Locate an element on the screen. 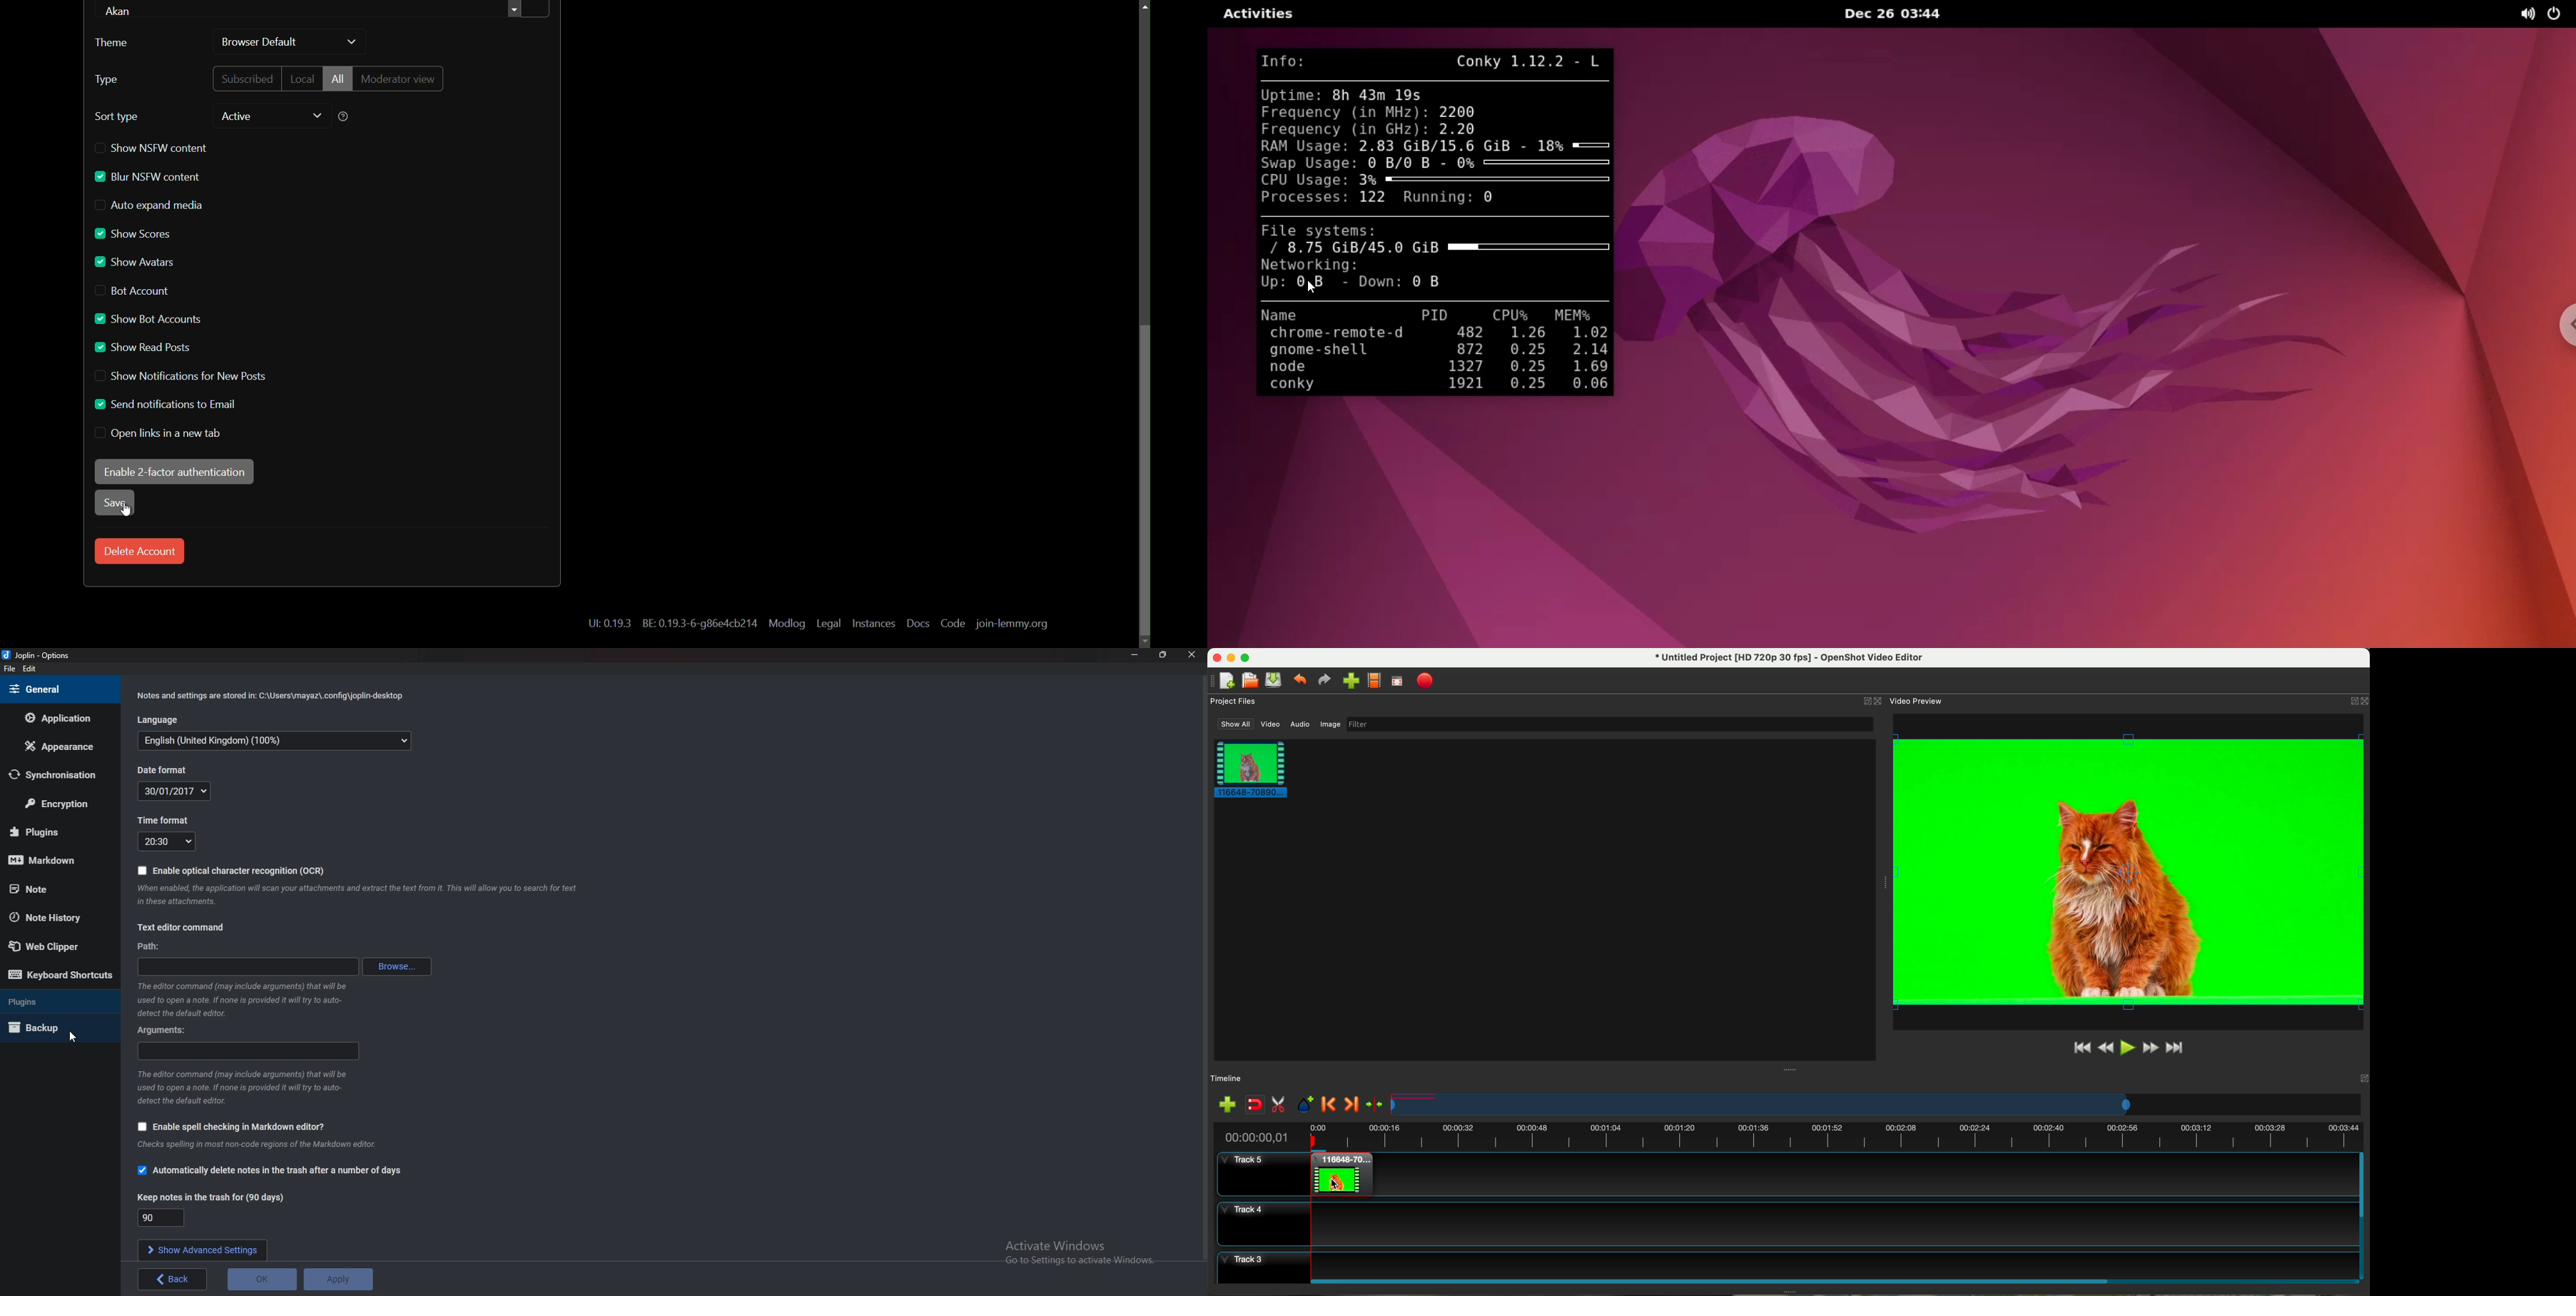 The height and width of the screenshot is (1316, 2576). Encryption is located at coordinates (59, 803).